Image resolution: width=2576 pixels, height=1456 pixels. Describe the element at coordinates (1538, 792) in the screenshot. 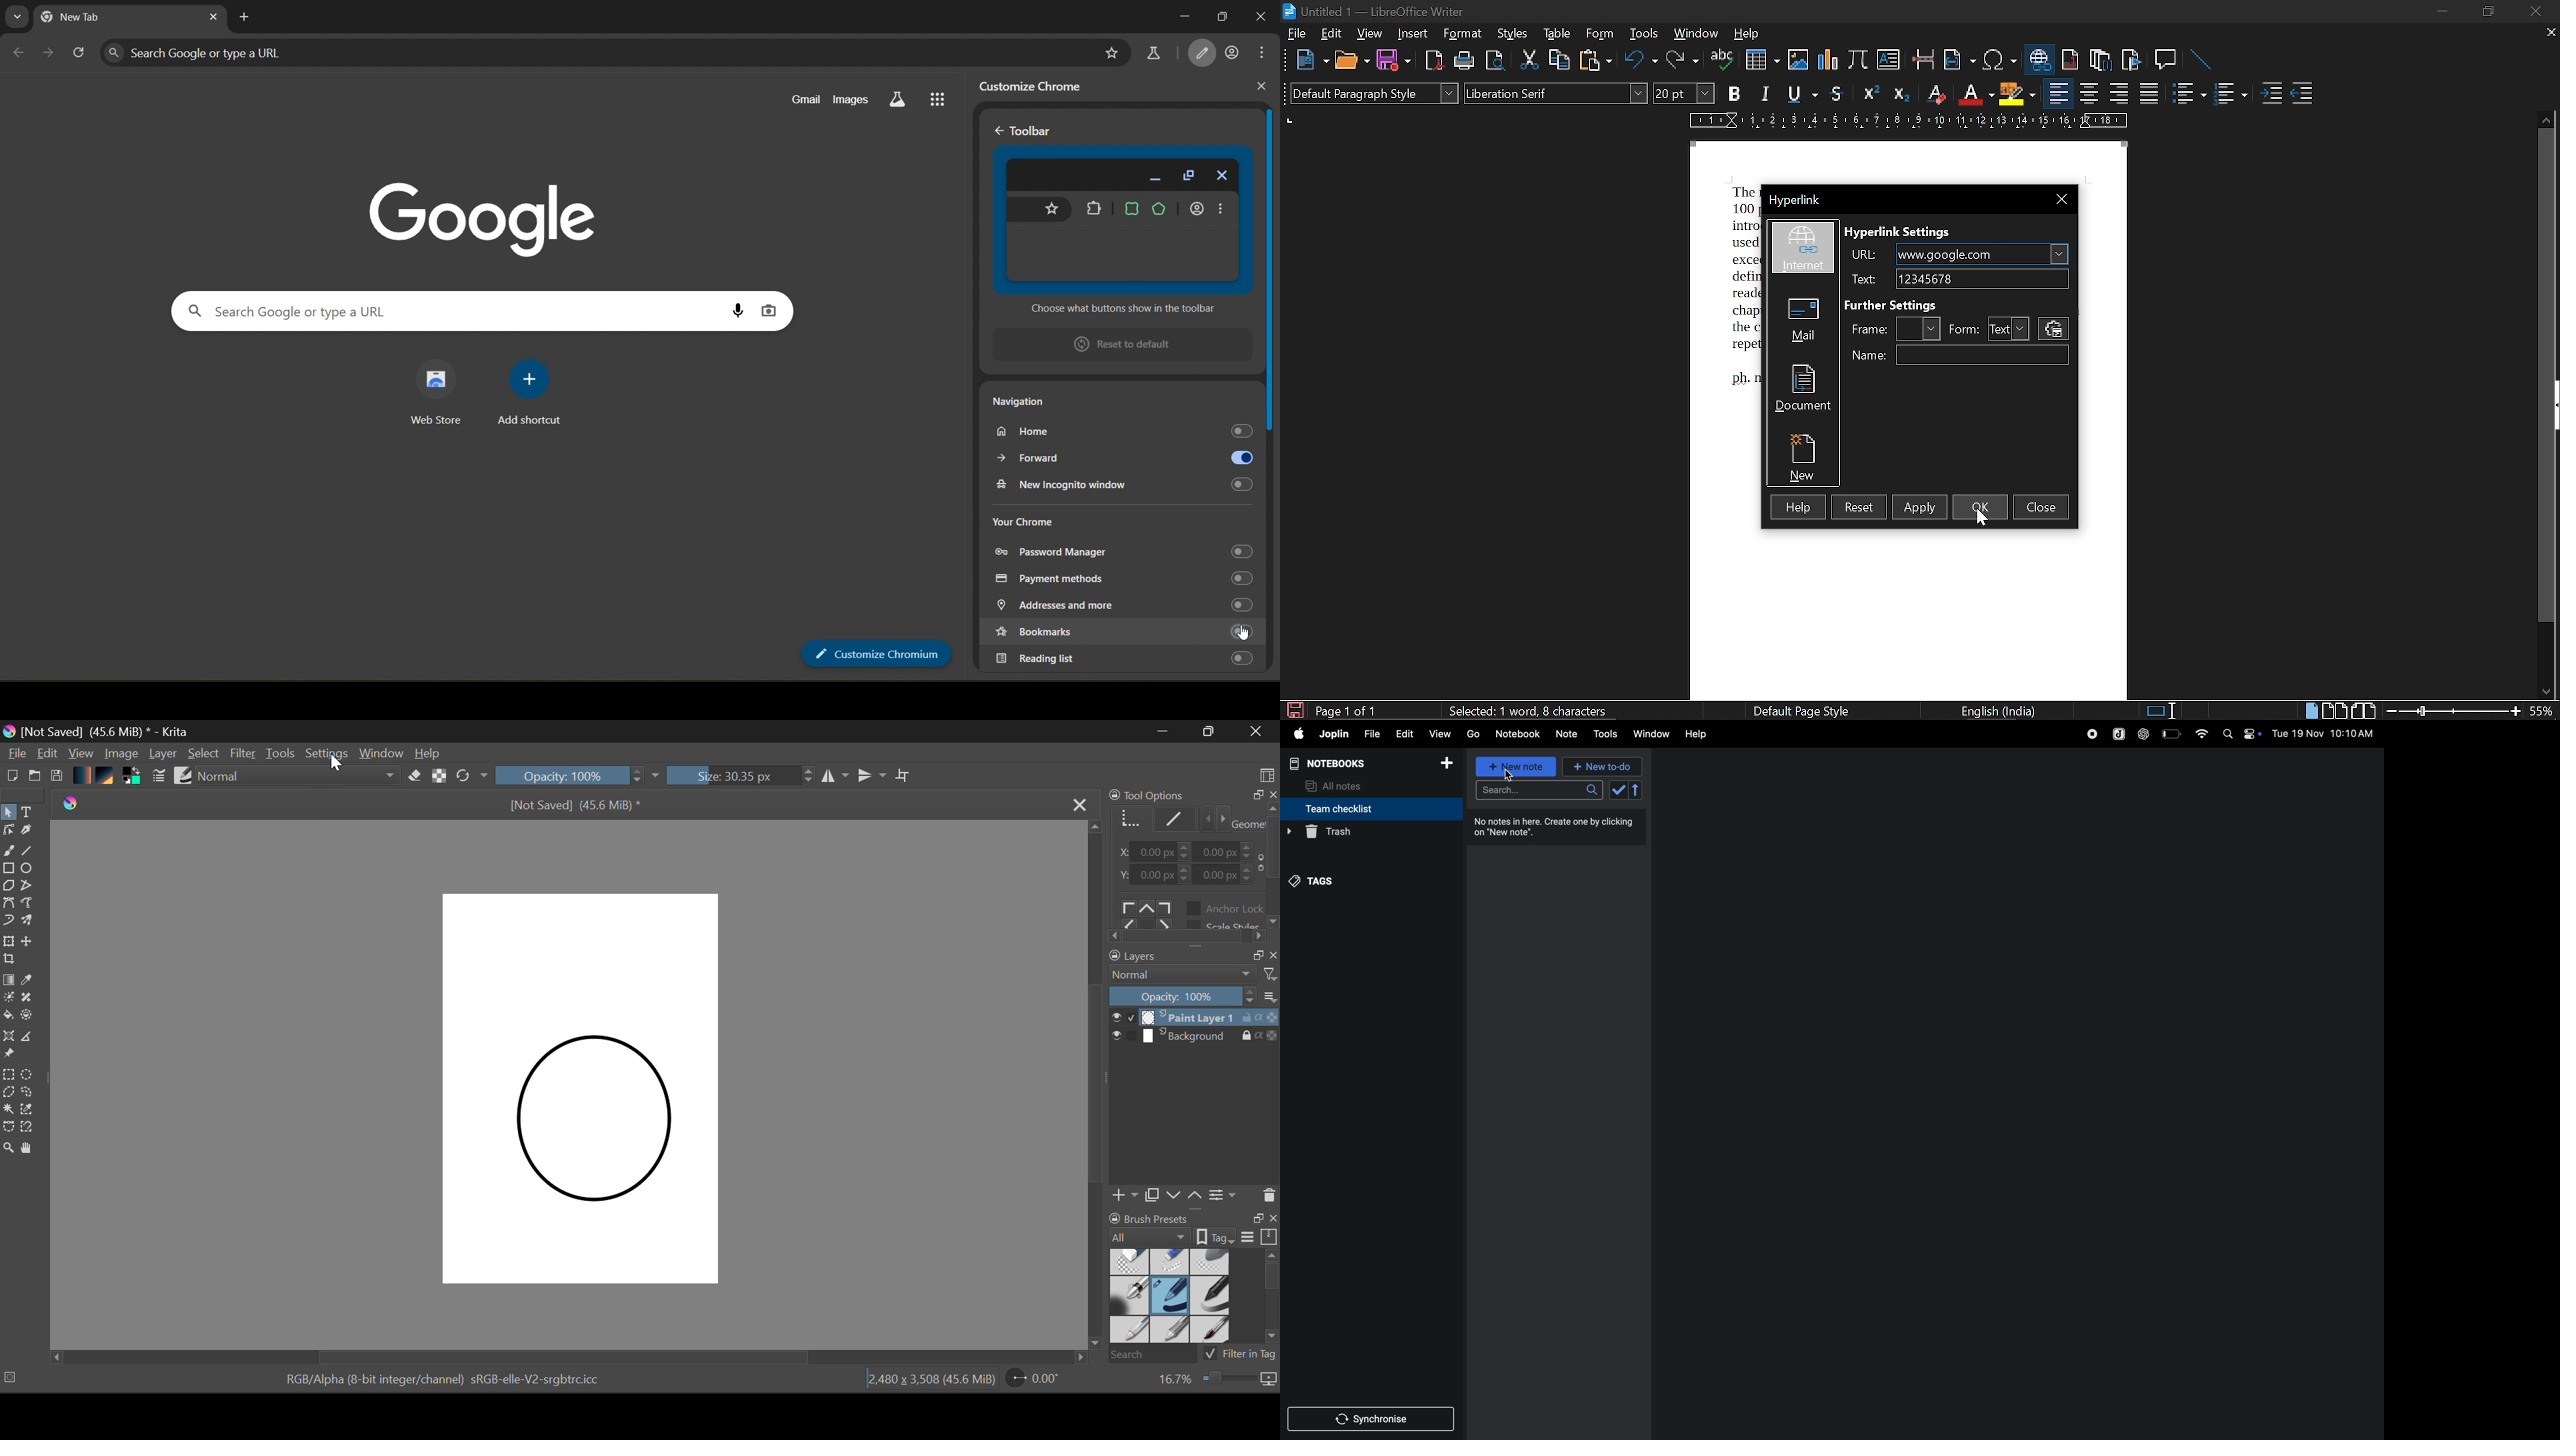

I see `search ` at that location.